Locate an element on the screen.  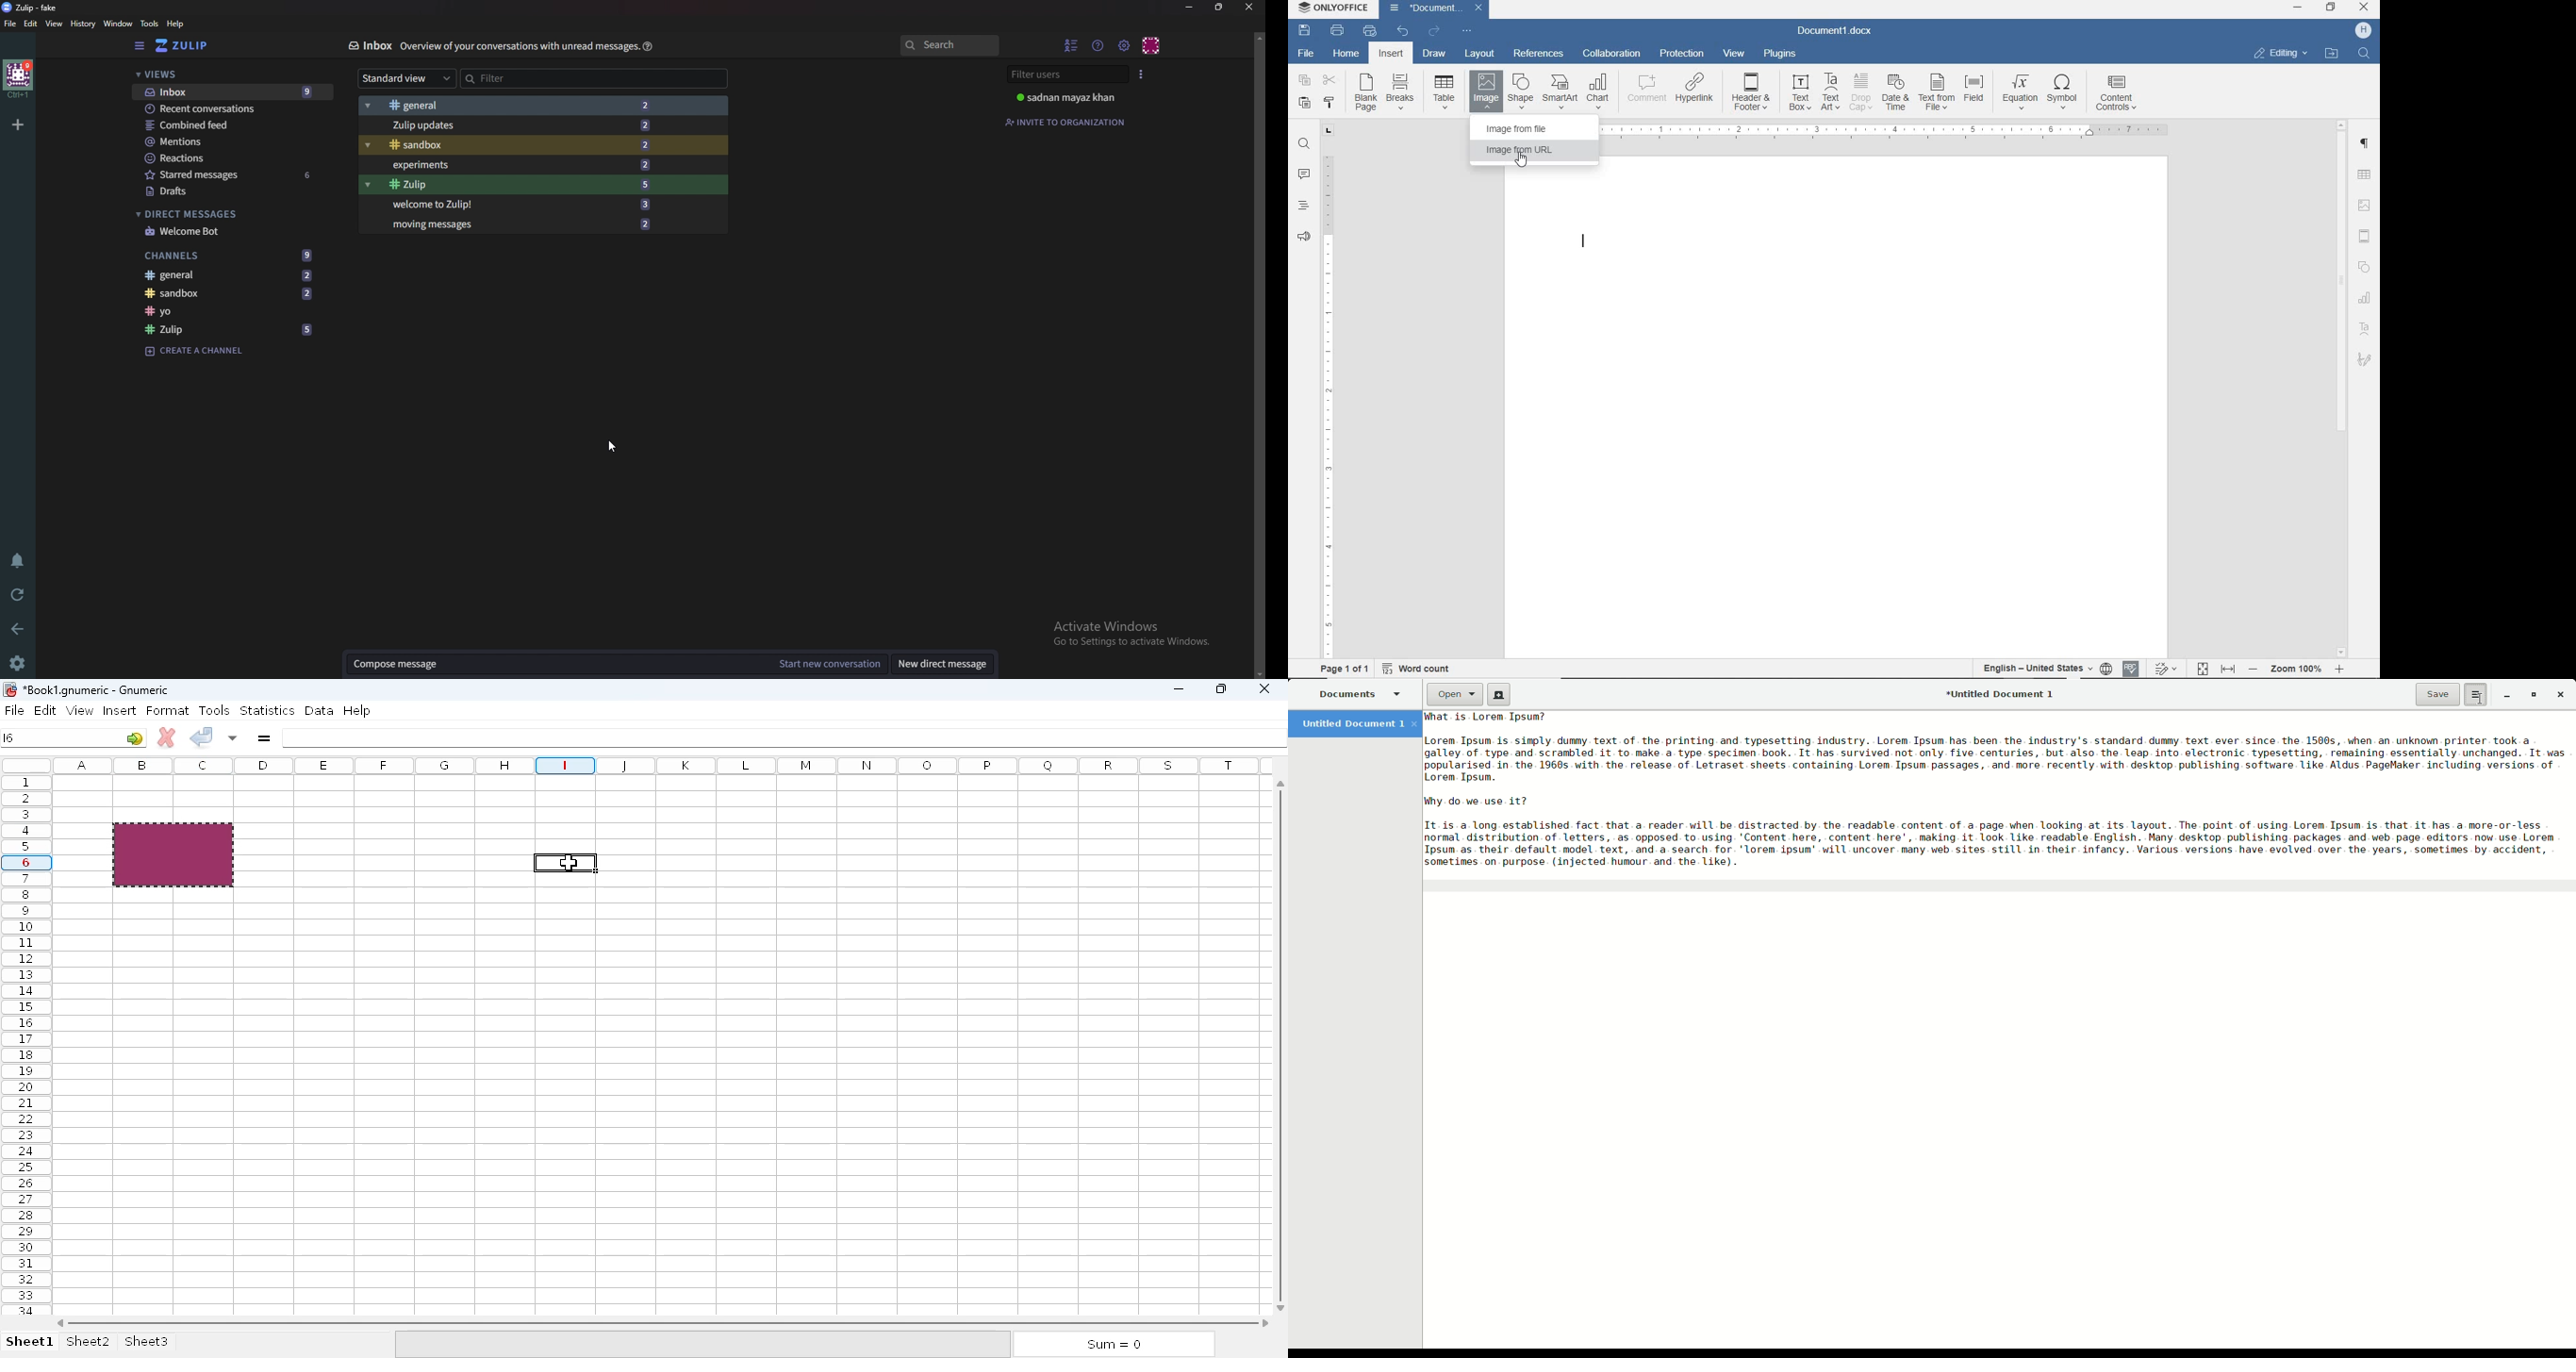
save is located at coordinates (1304, 31).